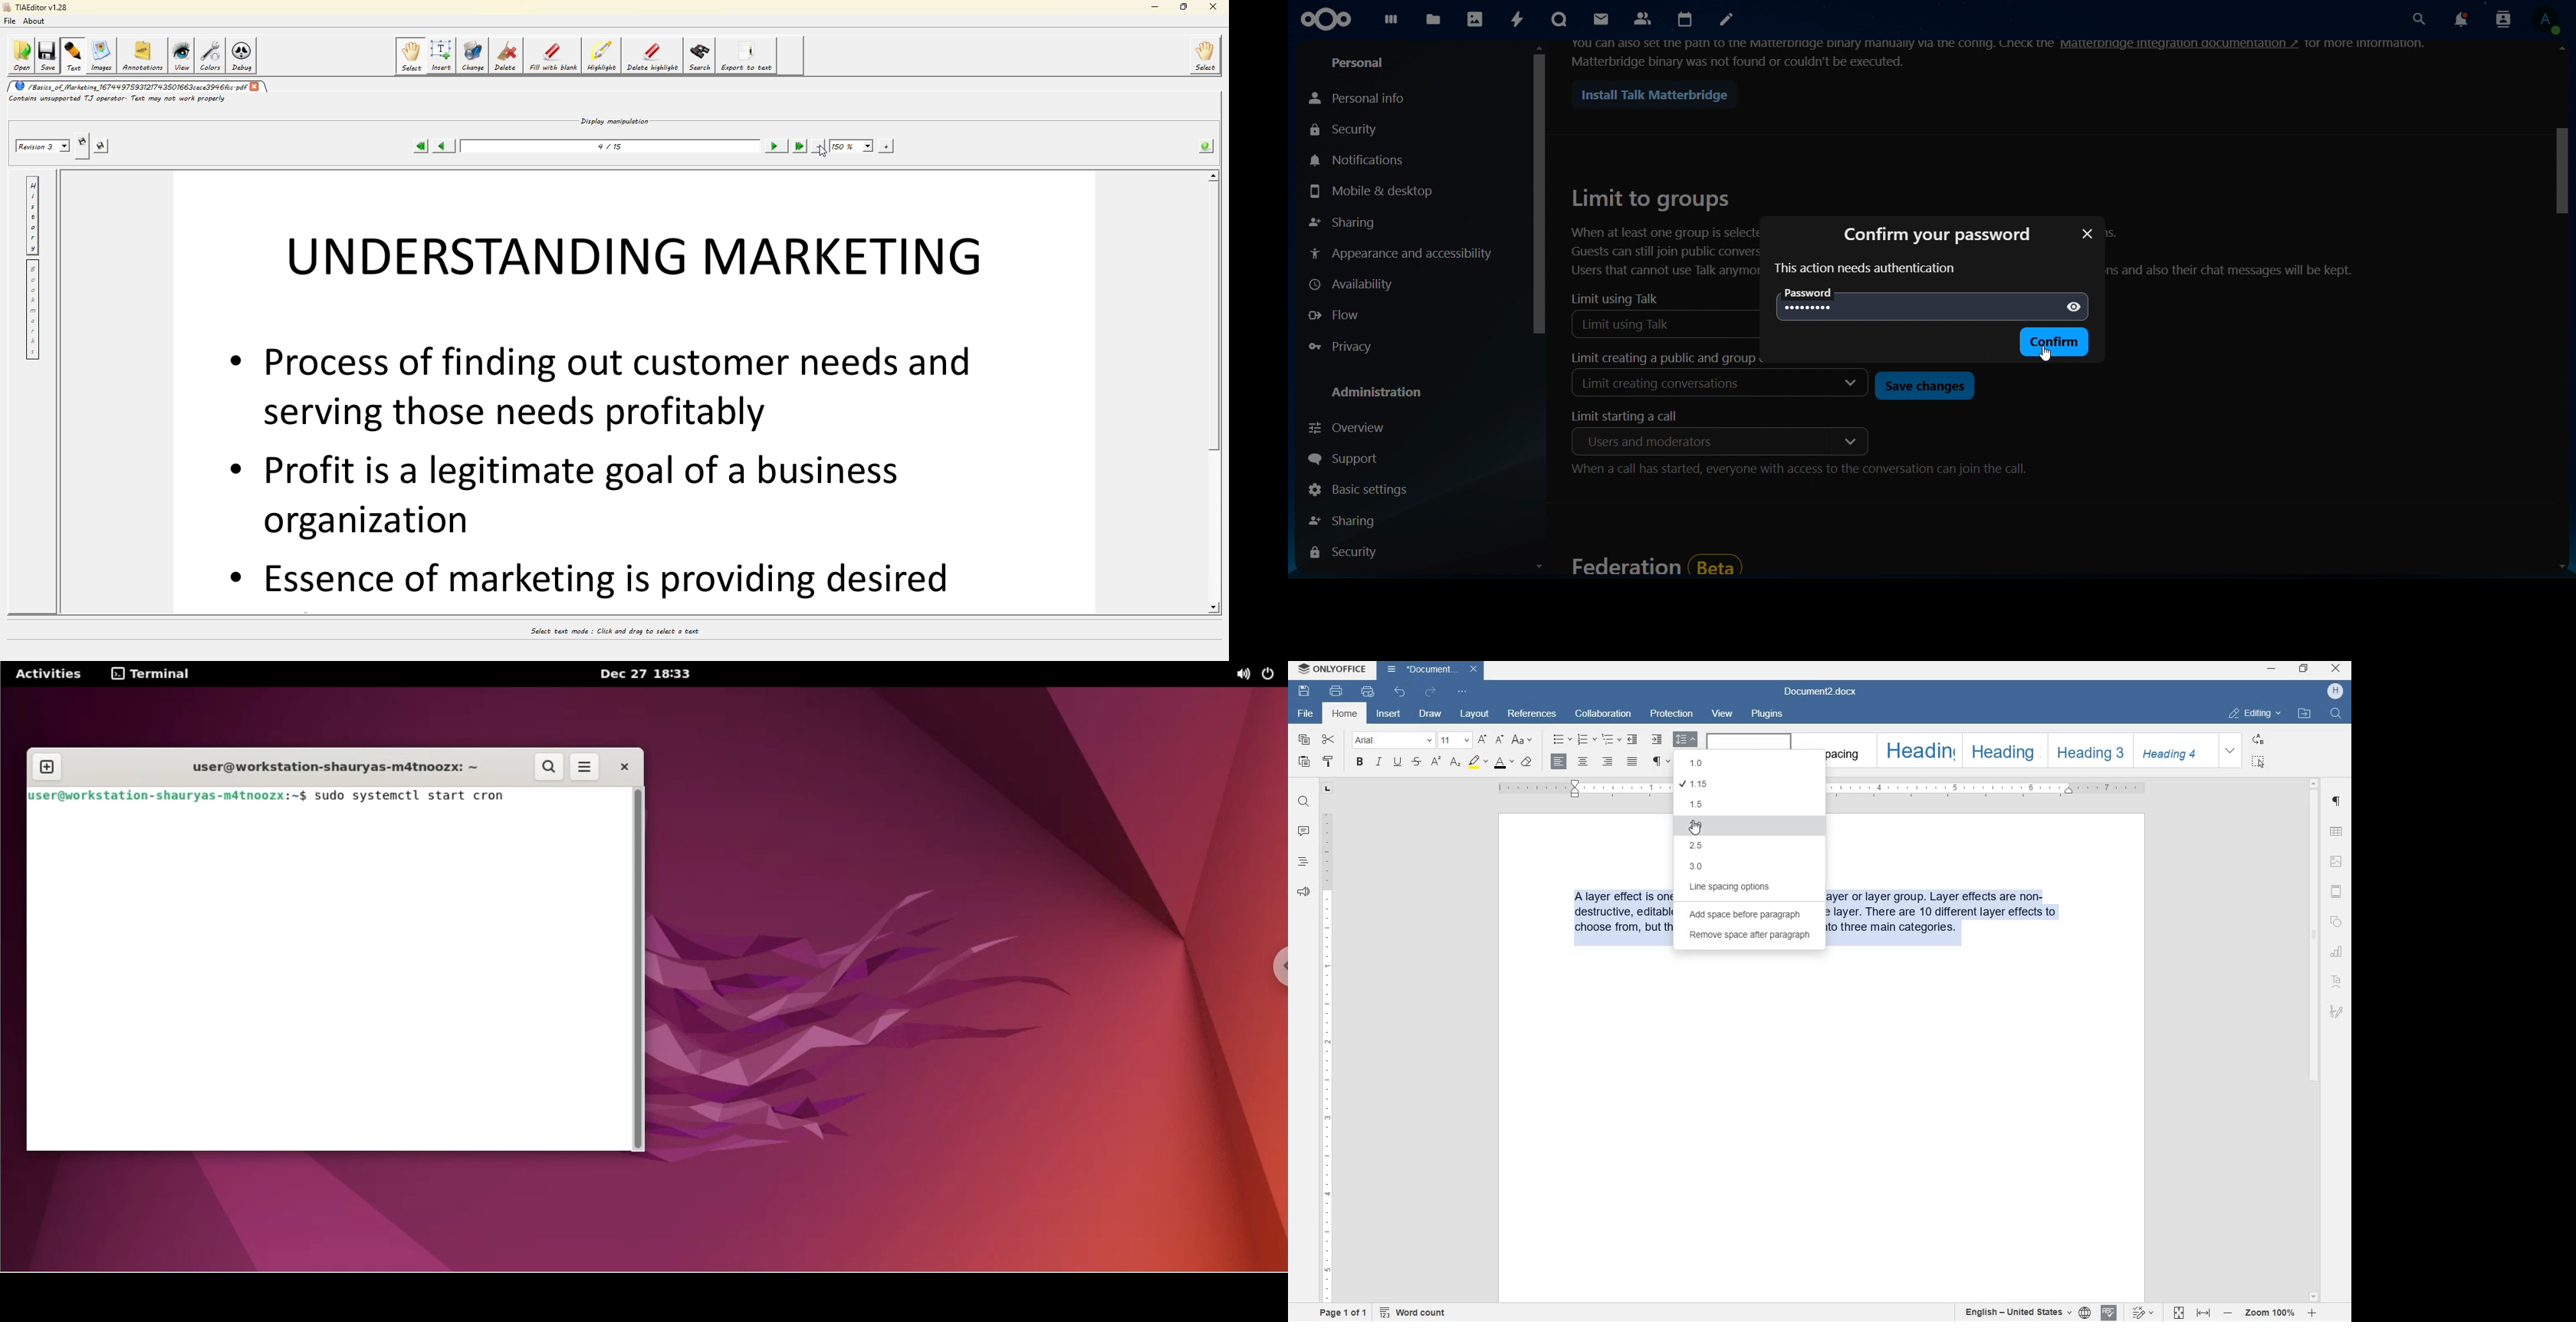 This screenshot has width=2576, height=1344. Describe the element at coordinates (2337, 669) in the screenshot. I see `close` at that location.